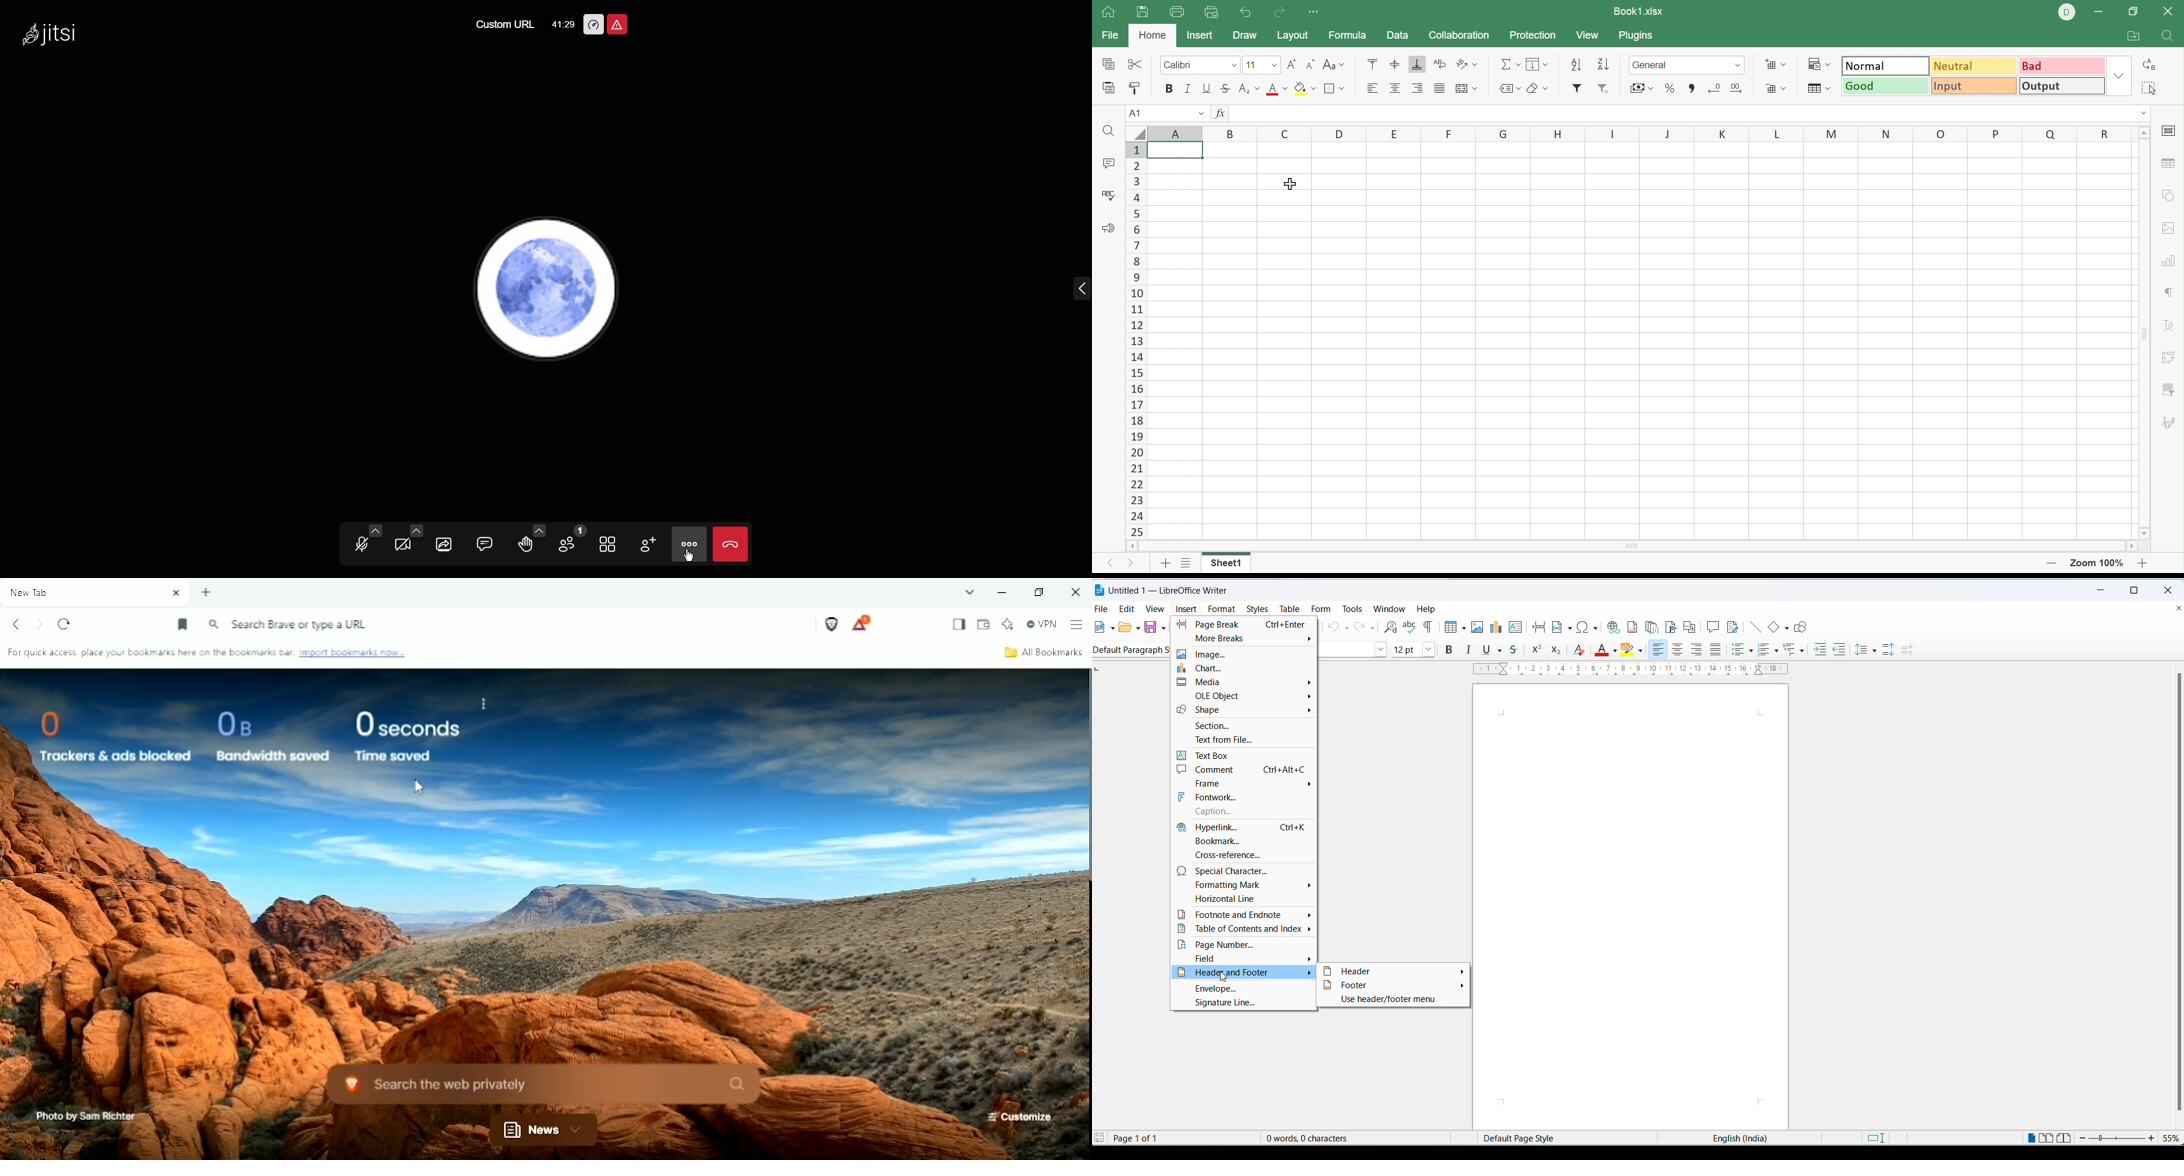  I want to click on Row numbers, so click(1135, 341).